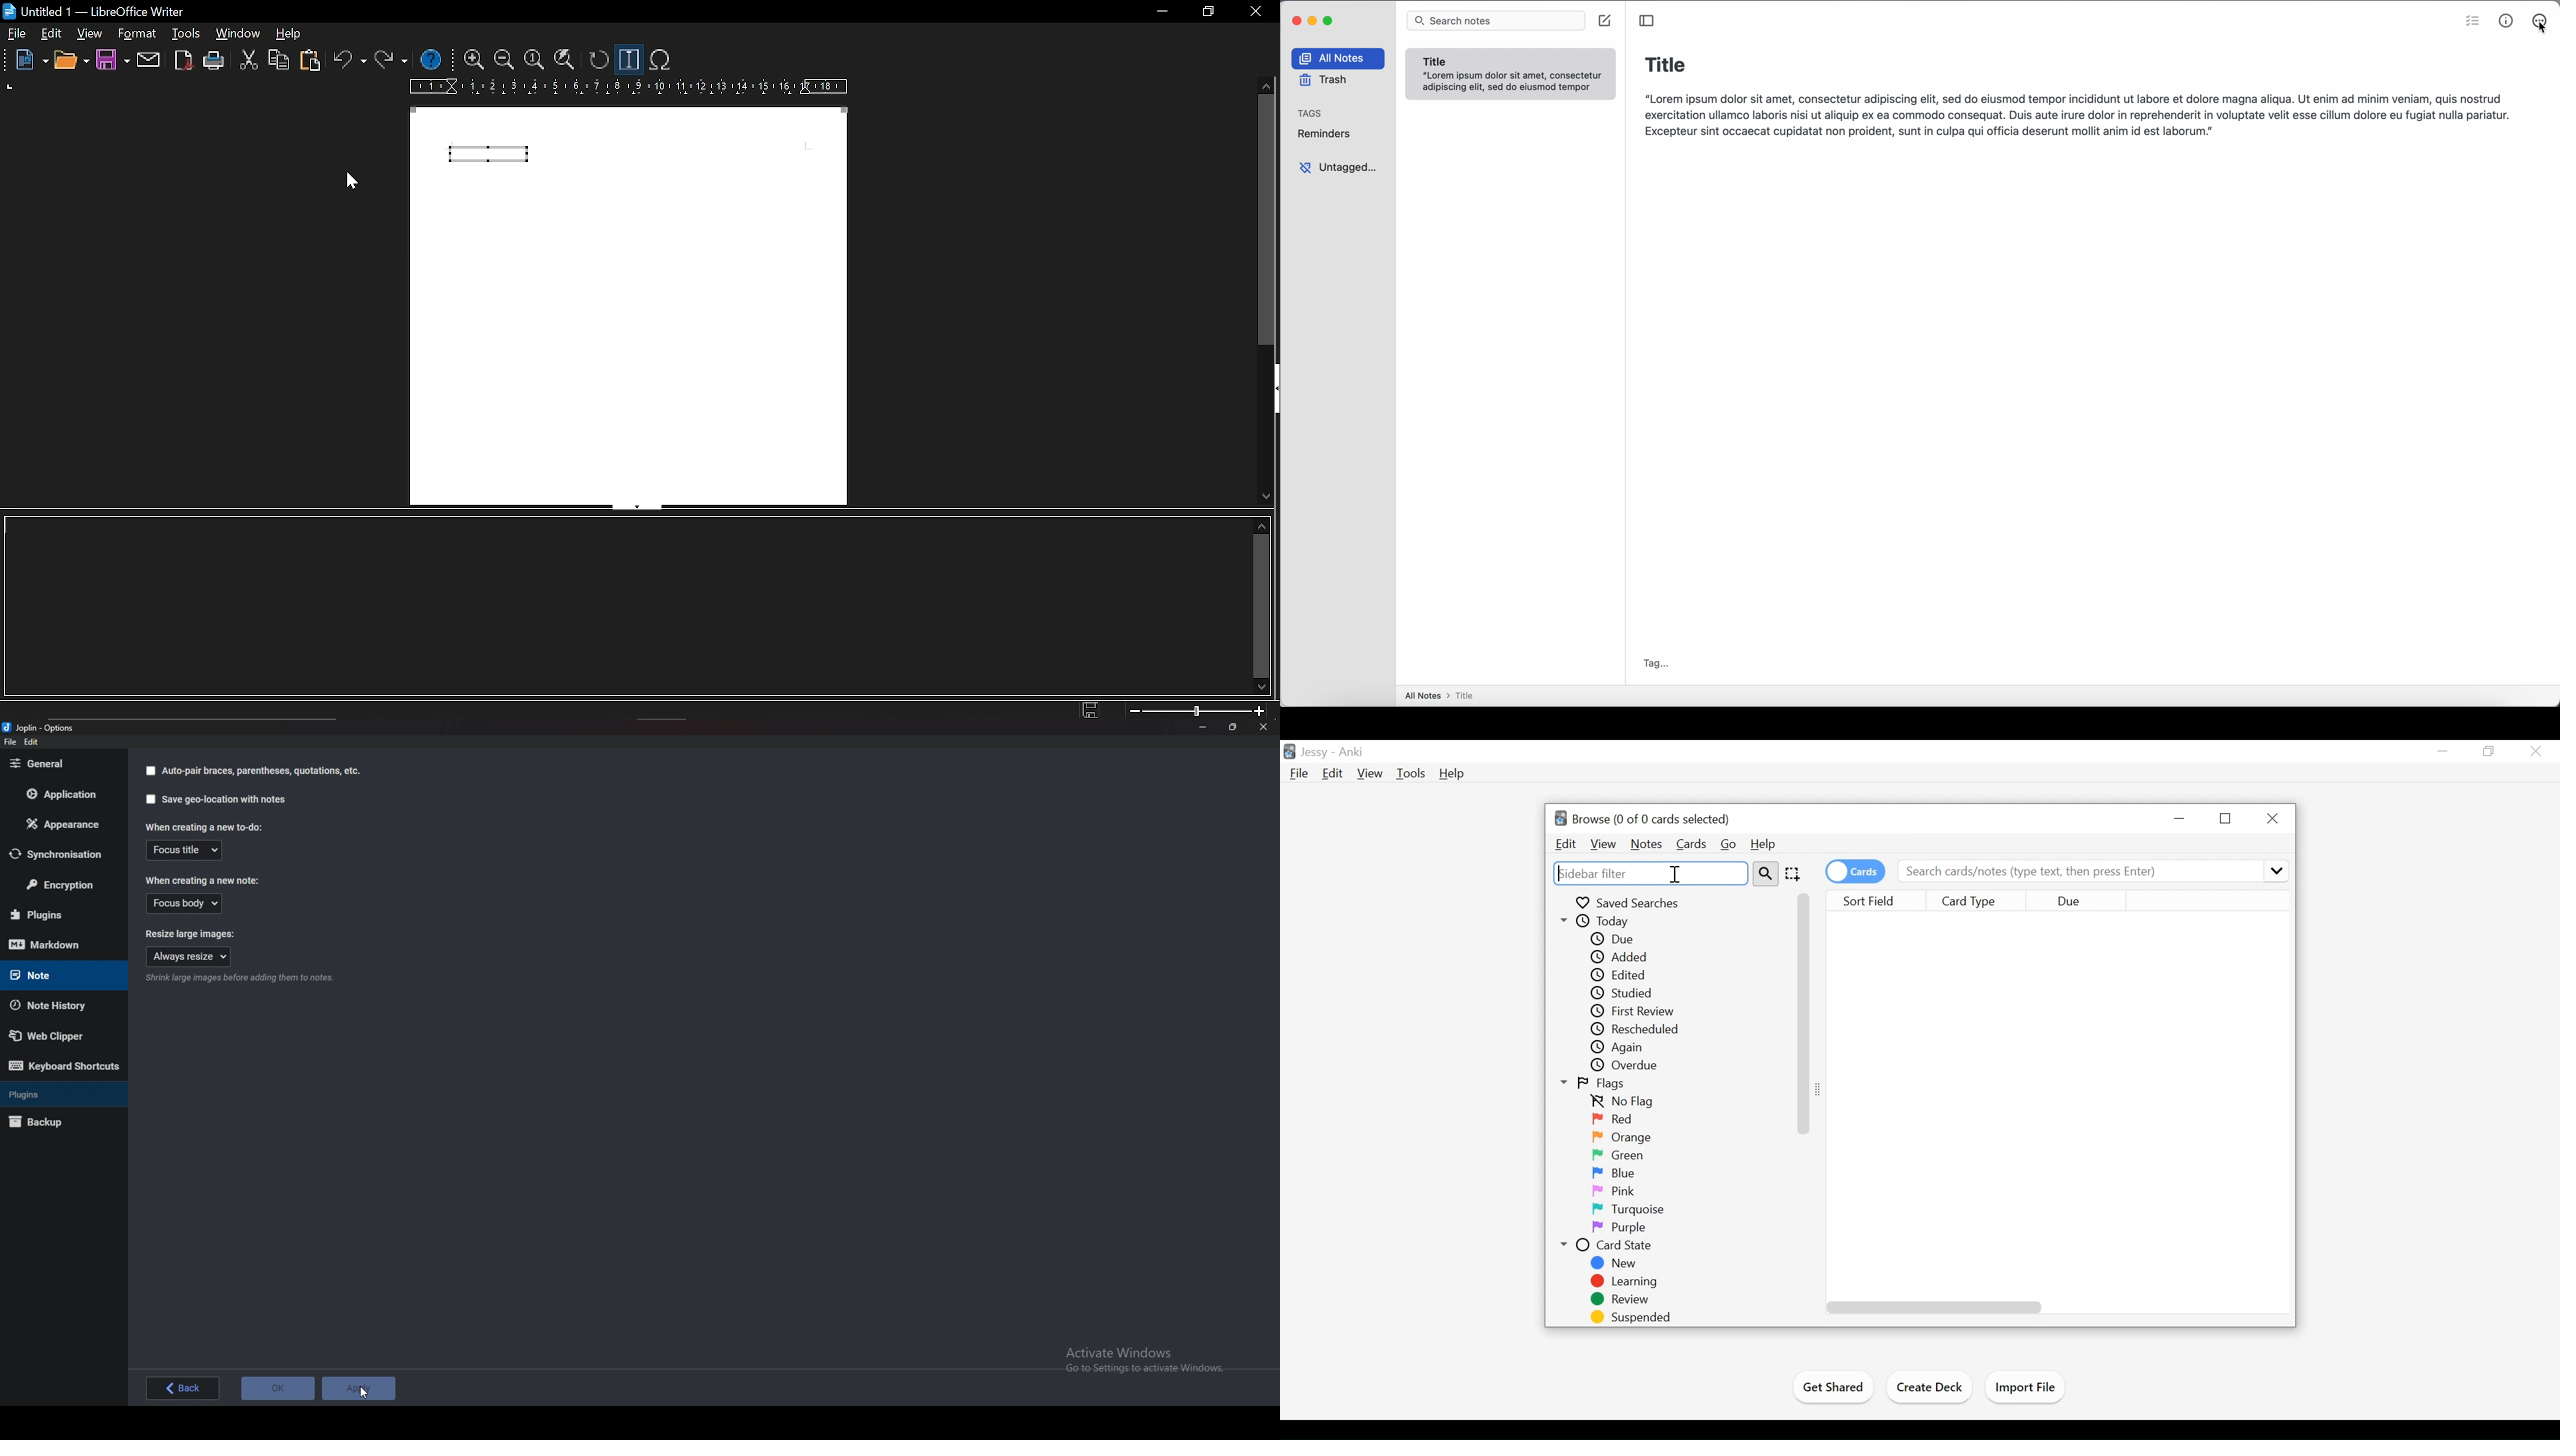 The height and width of the screenshot is (1456, 2576). What do you see at coordinates (217, 799) in the screenshot?
I see `Save geo location with notes` at bounding box center [217, 799].